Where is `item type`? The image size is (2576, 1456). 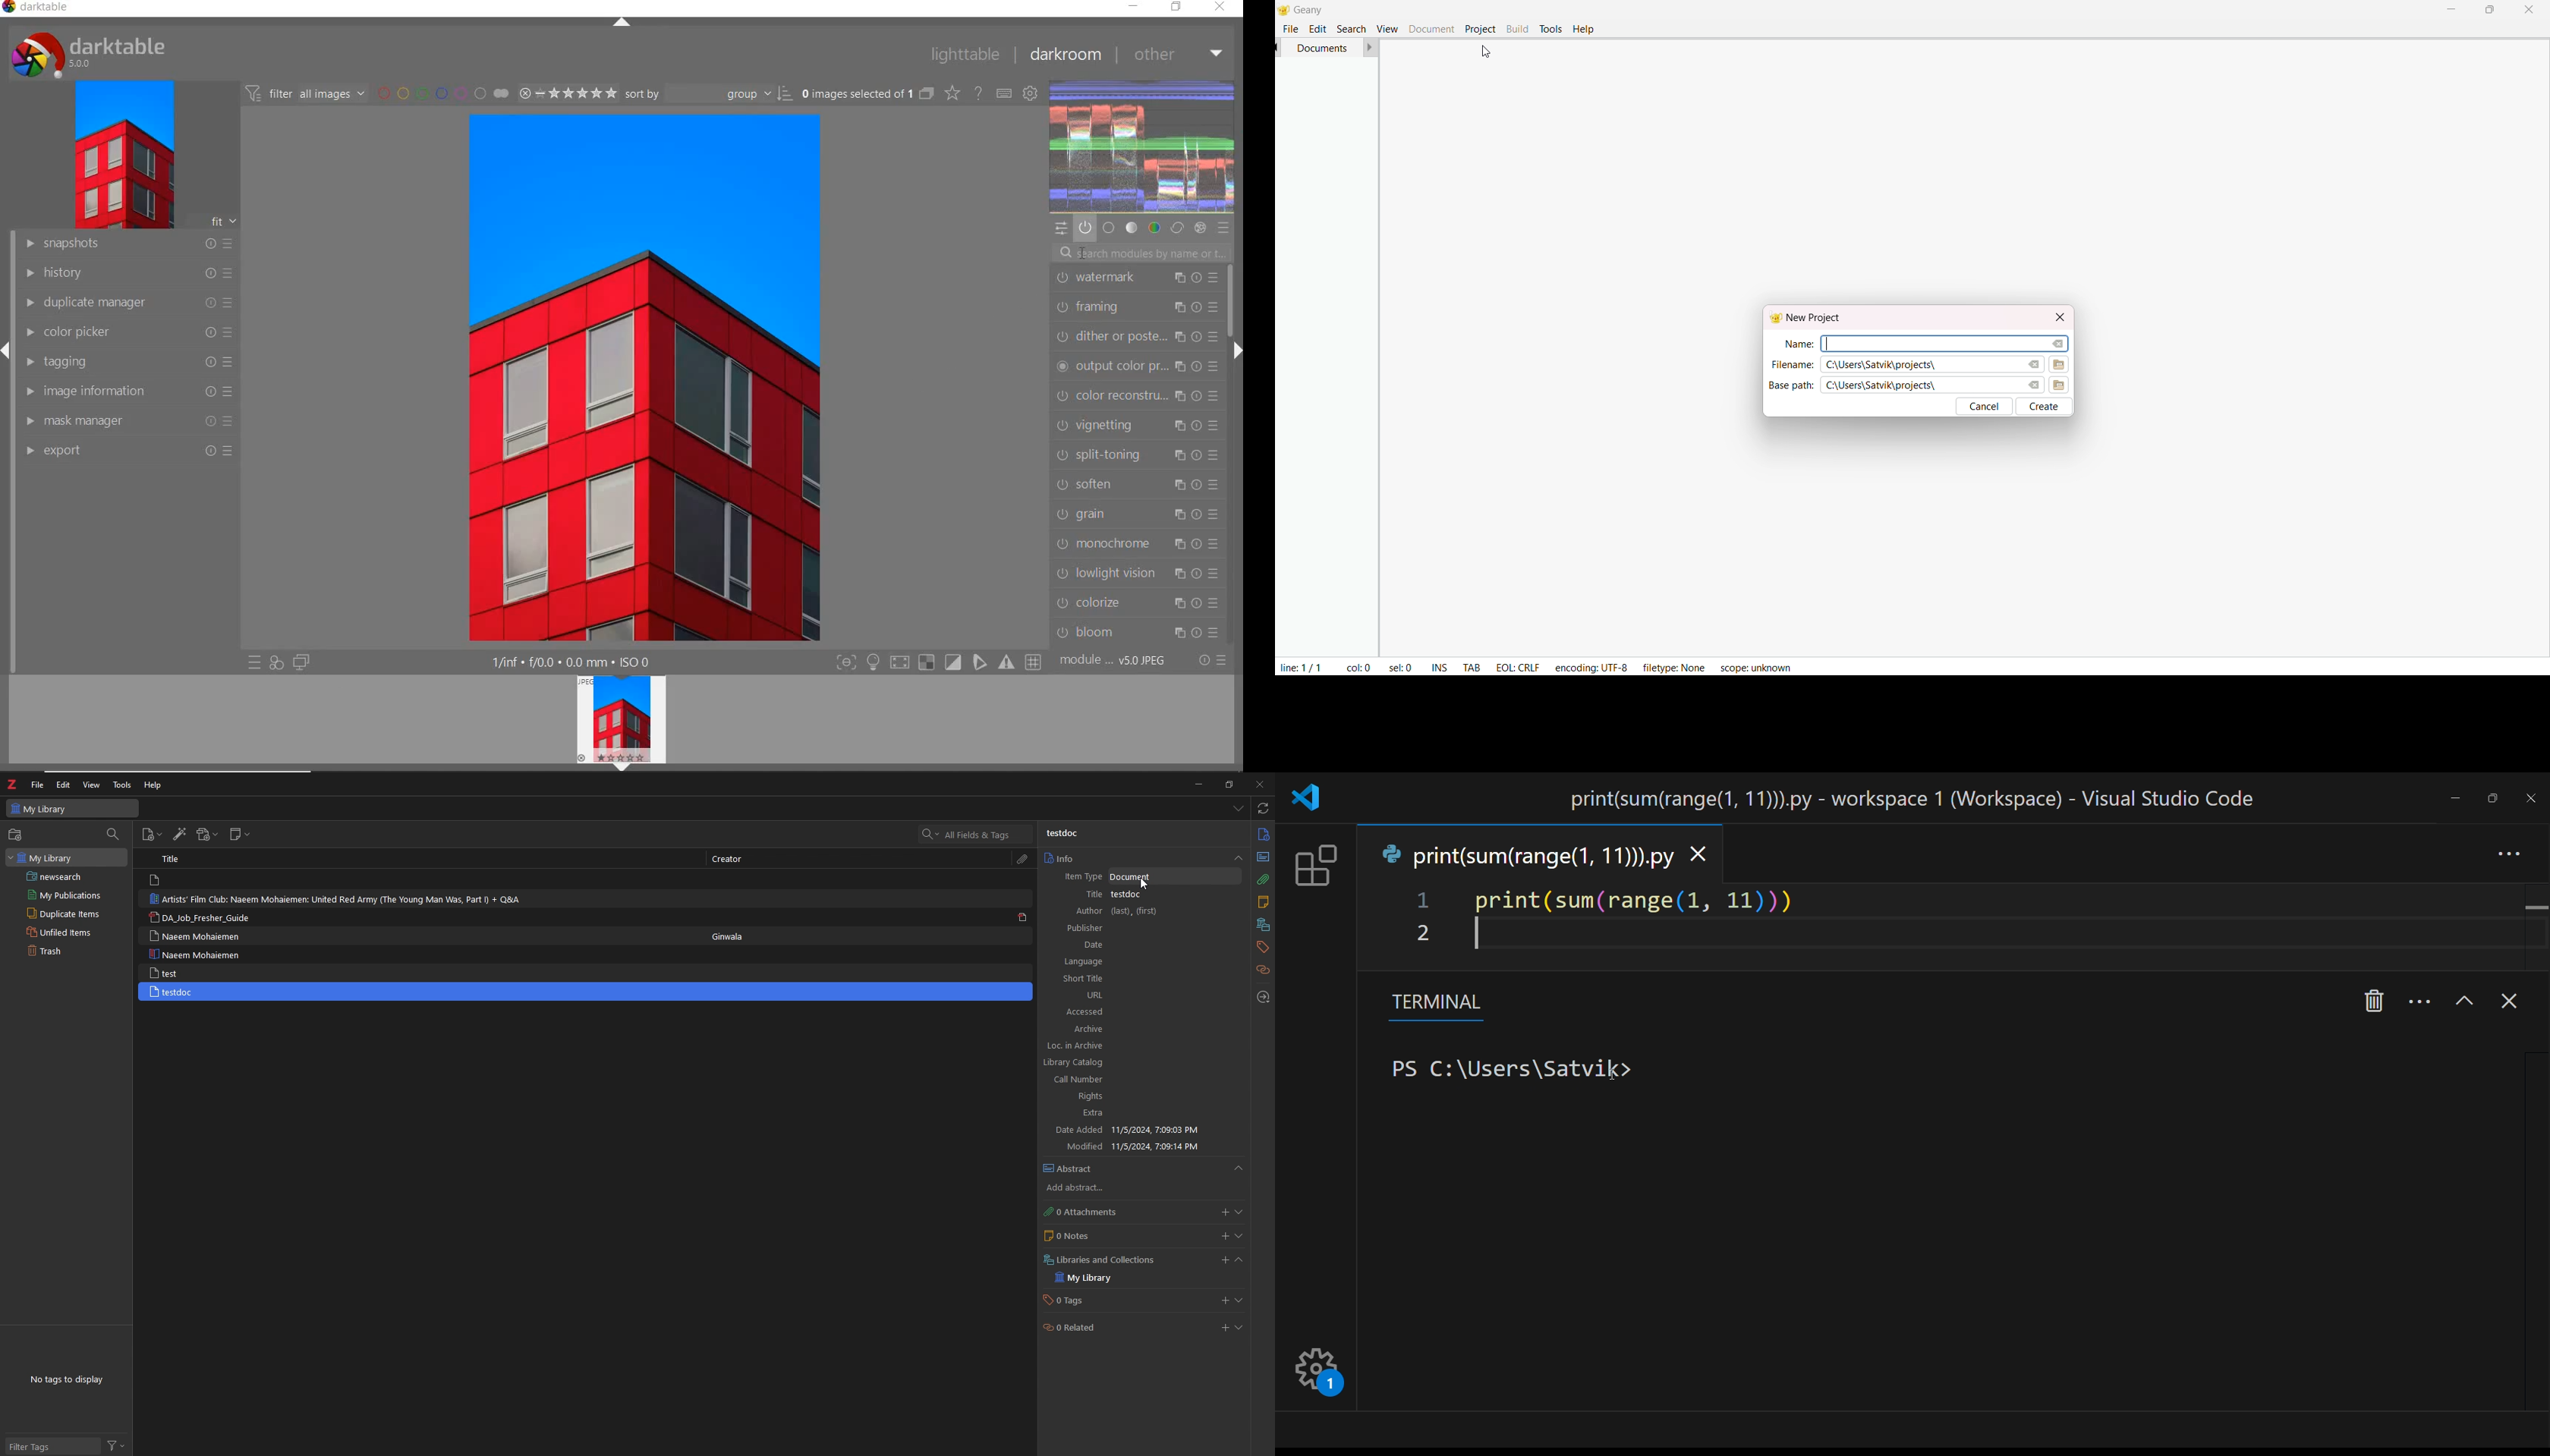 item type is located at coordinates (1080, 877).